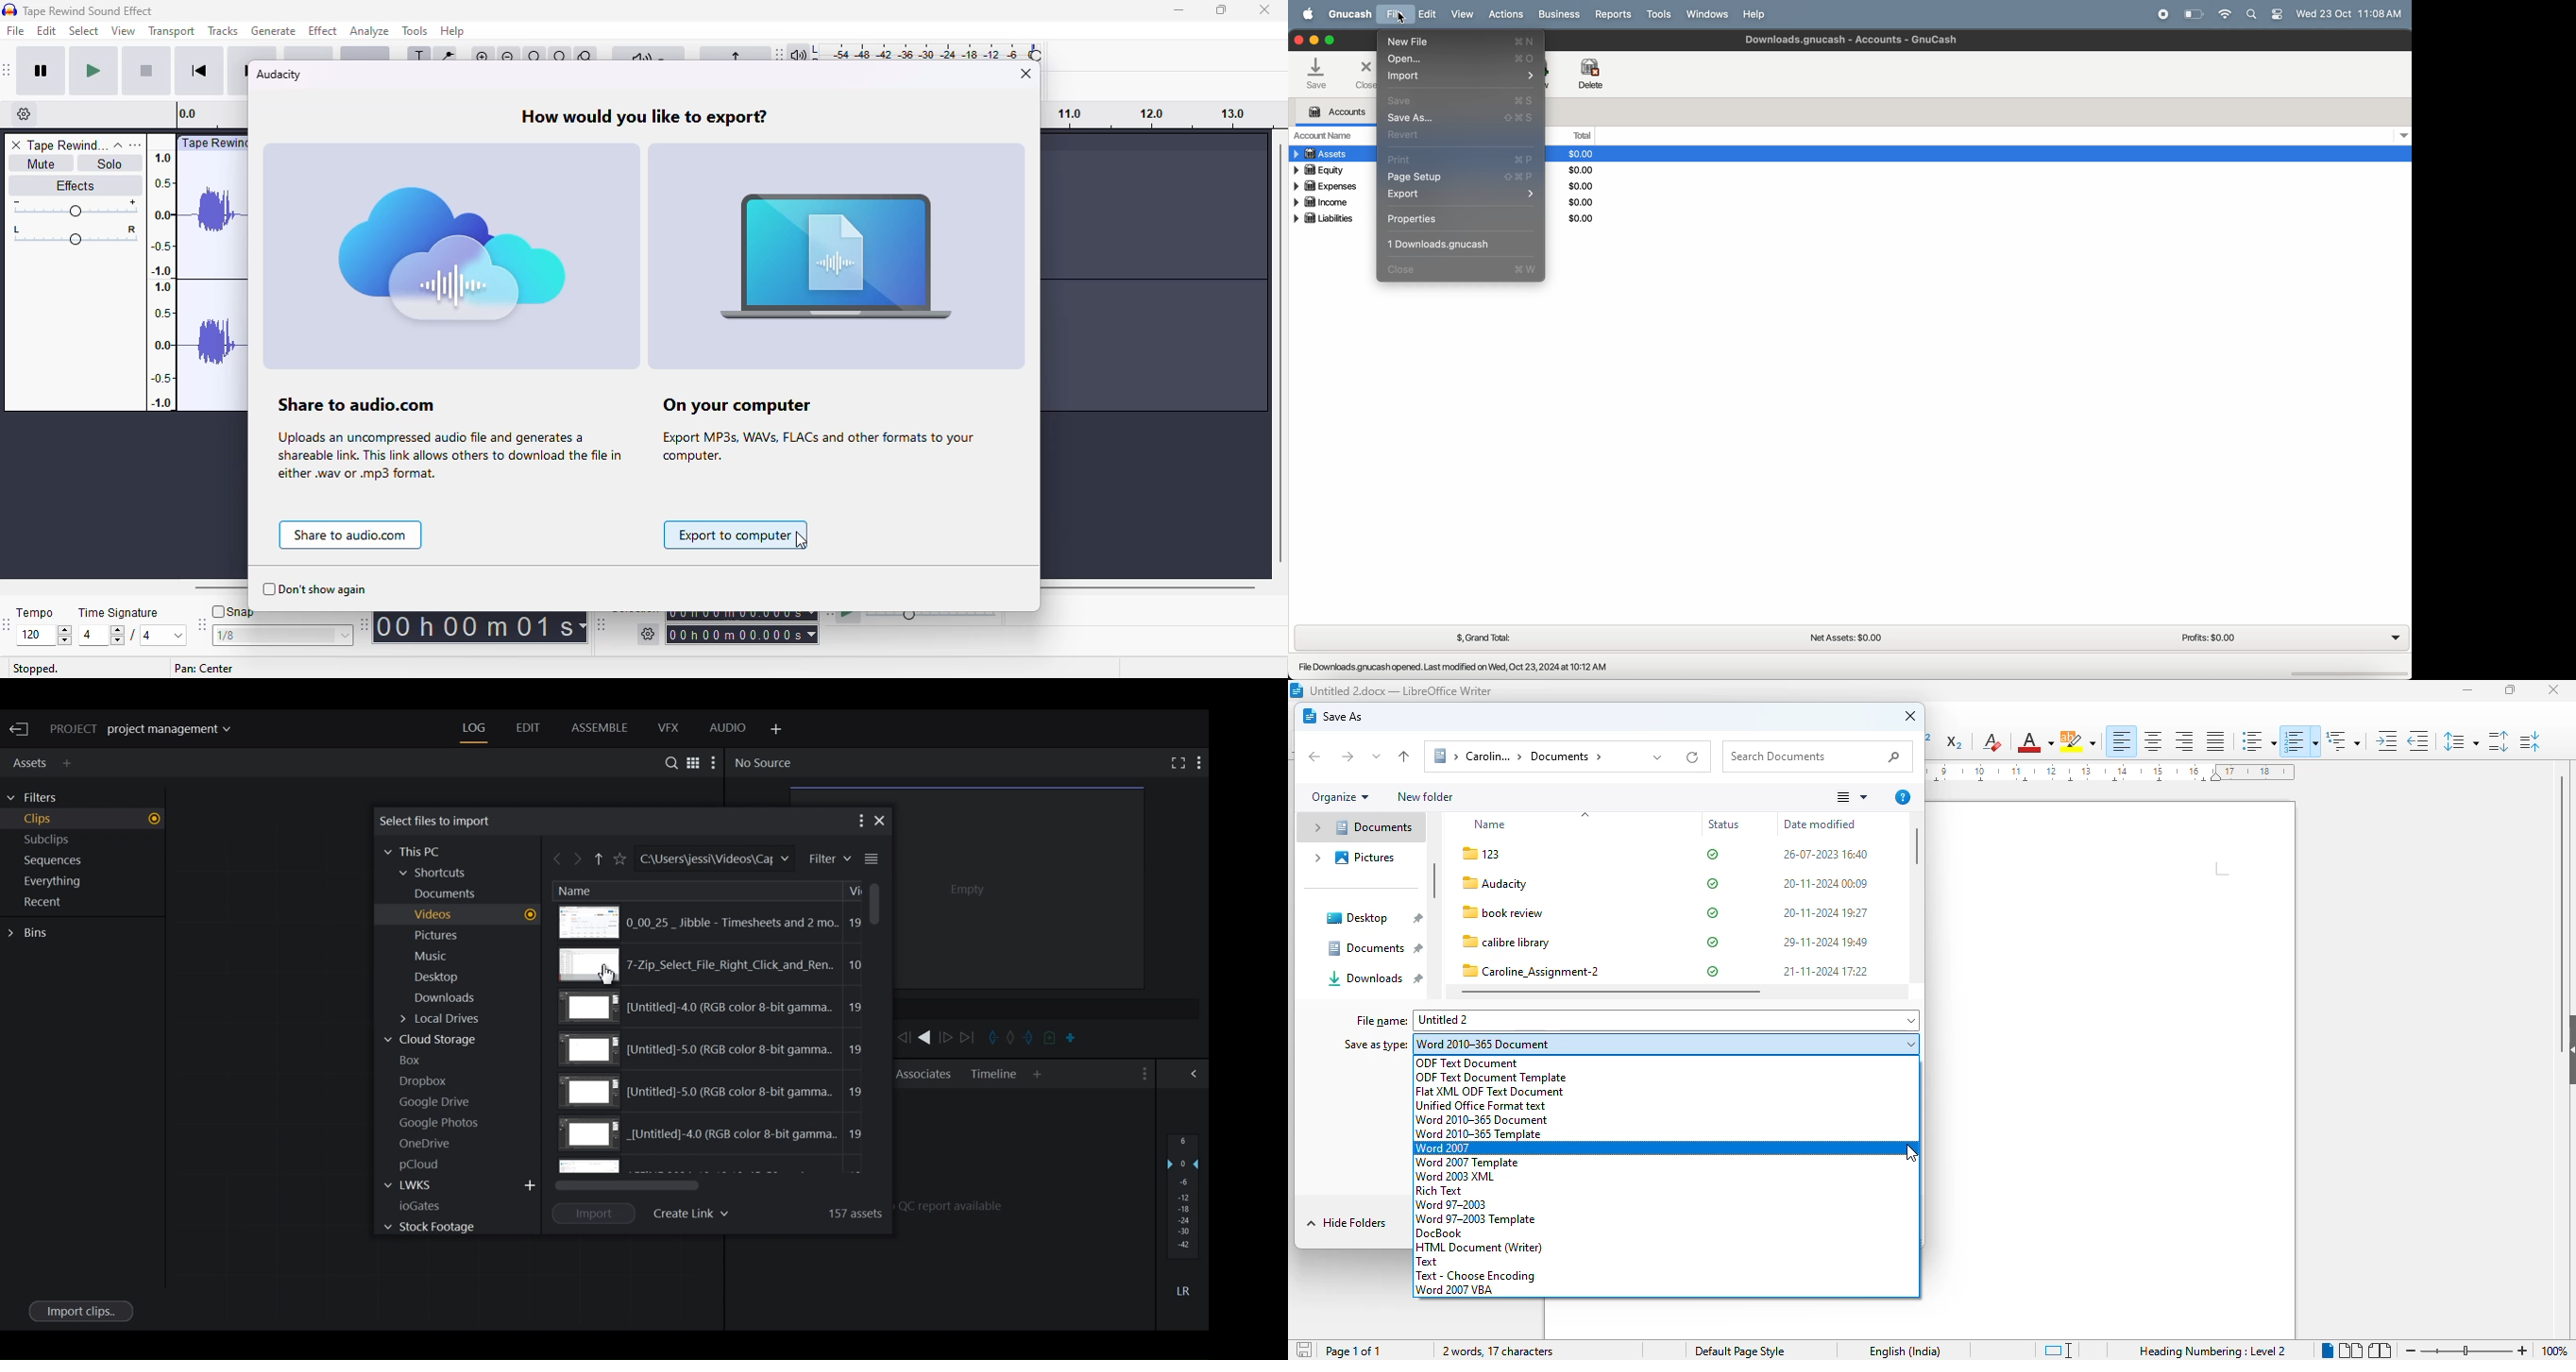 The image size is (2576, 1372). I want to click on properties, so click(1462, 219).